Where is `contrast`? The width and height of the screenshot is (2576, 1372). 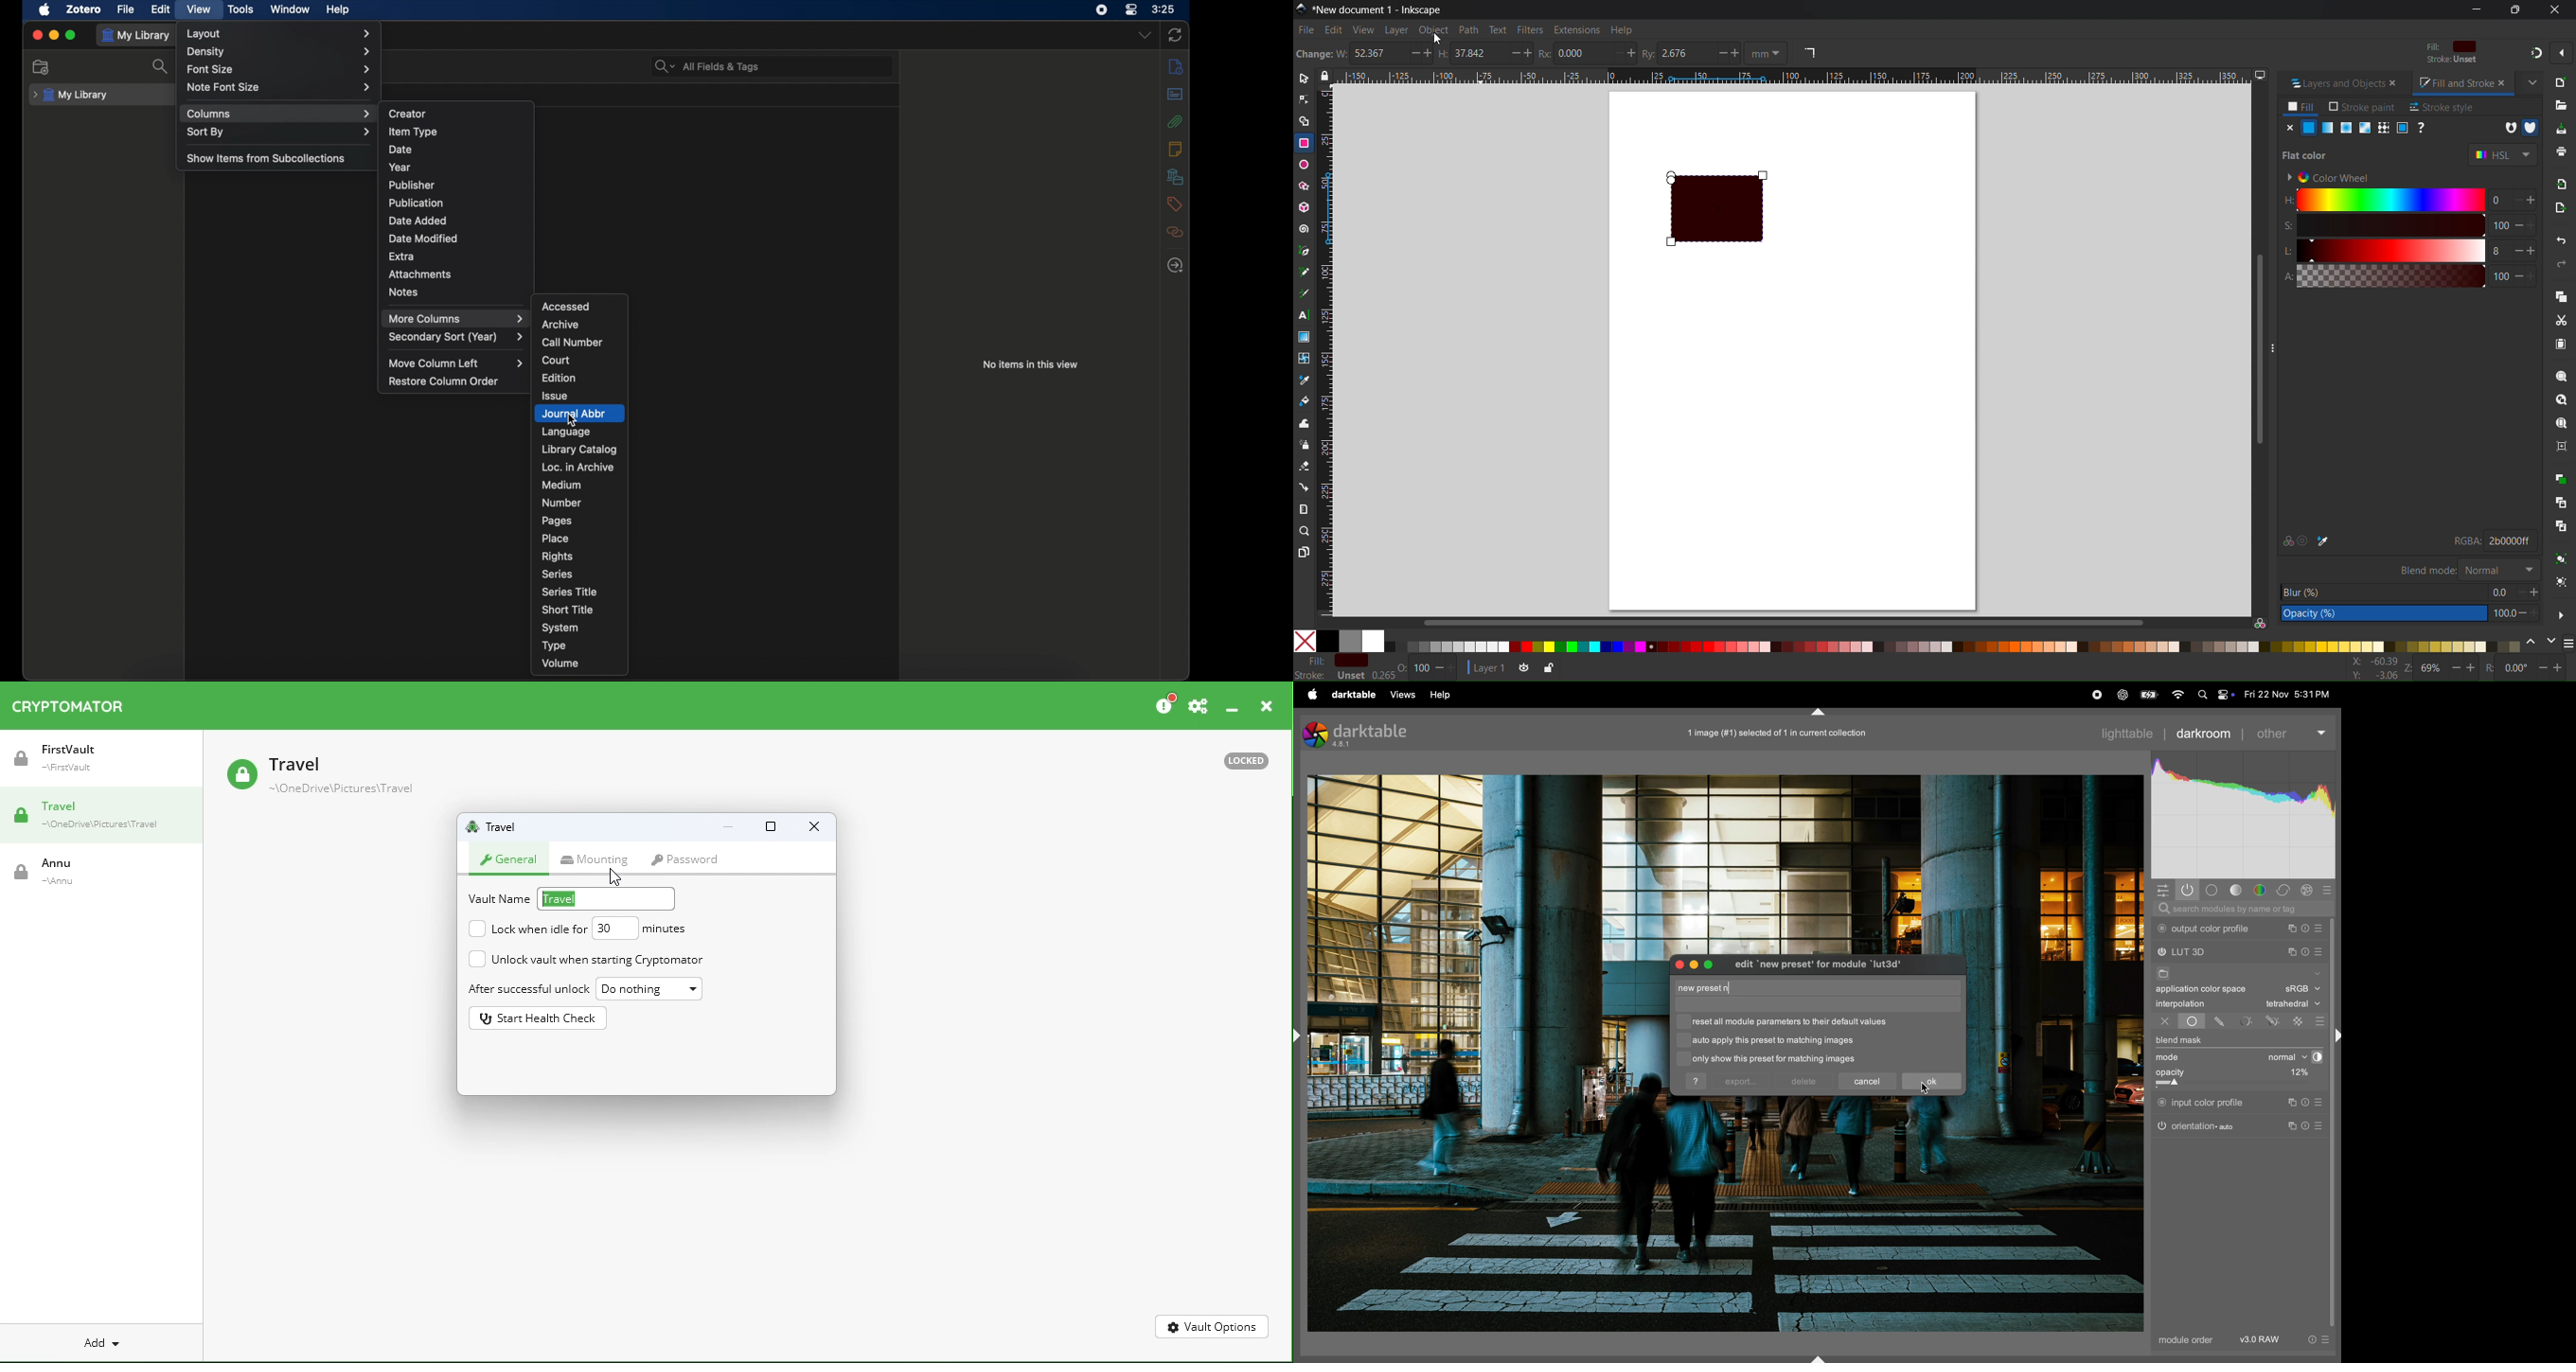
contrast is located at coordinates (2315, 1057).